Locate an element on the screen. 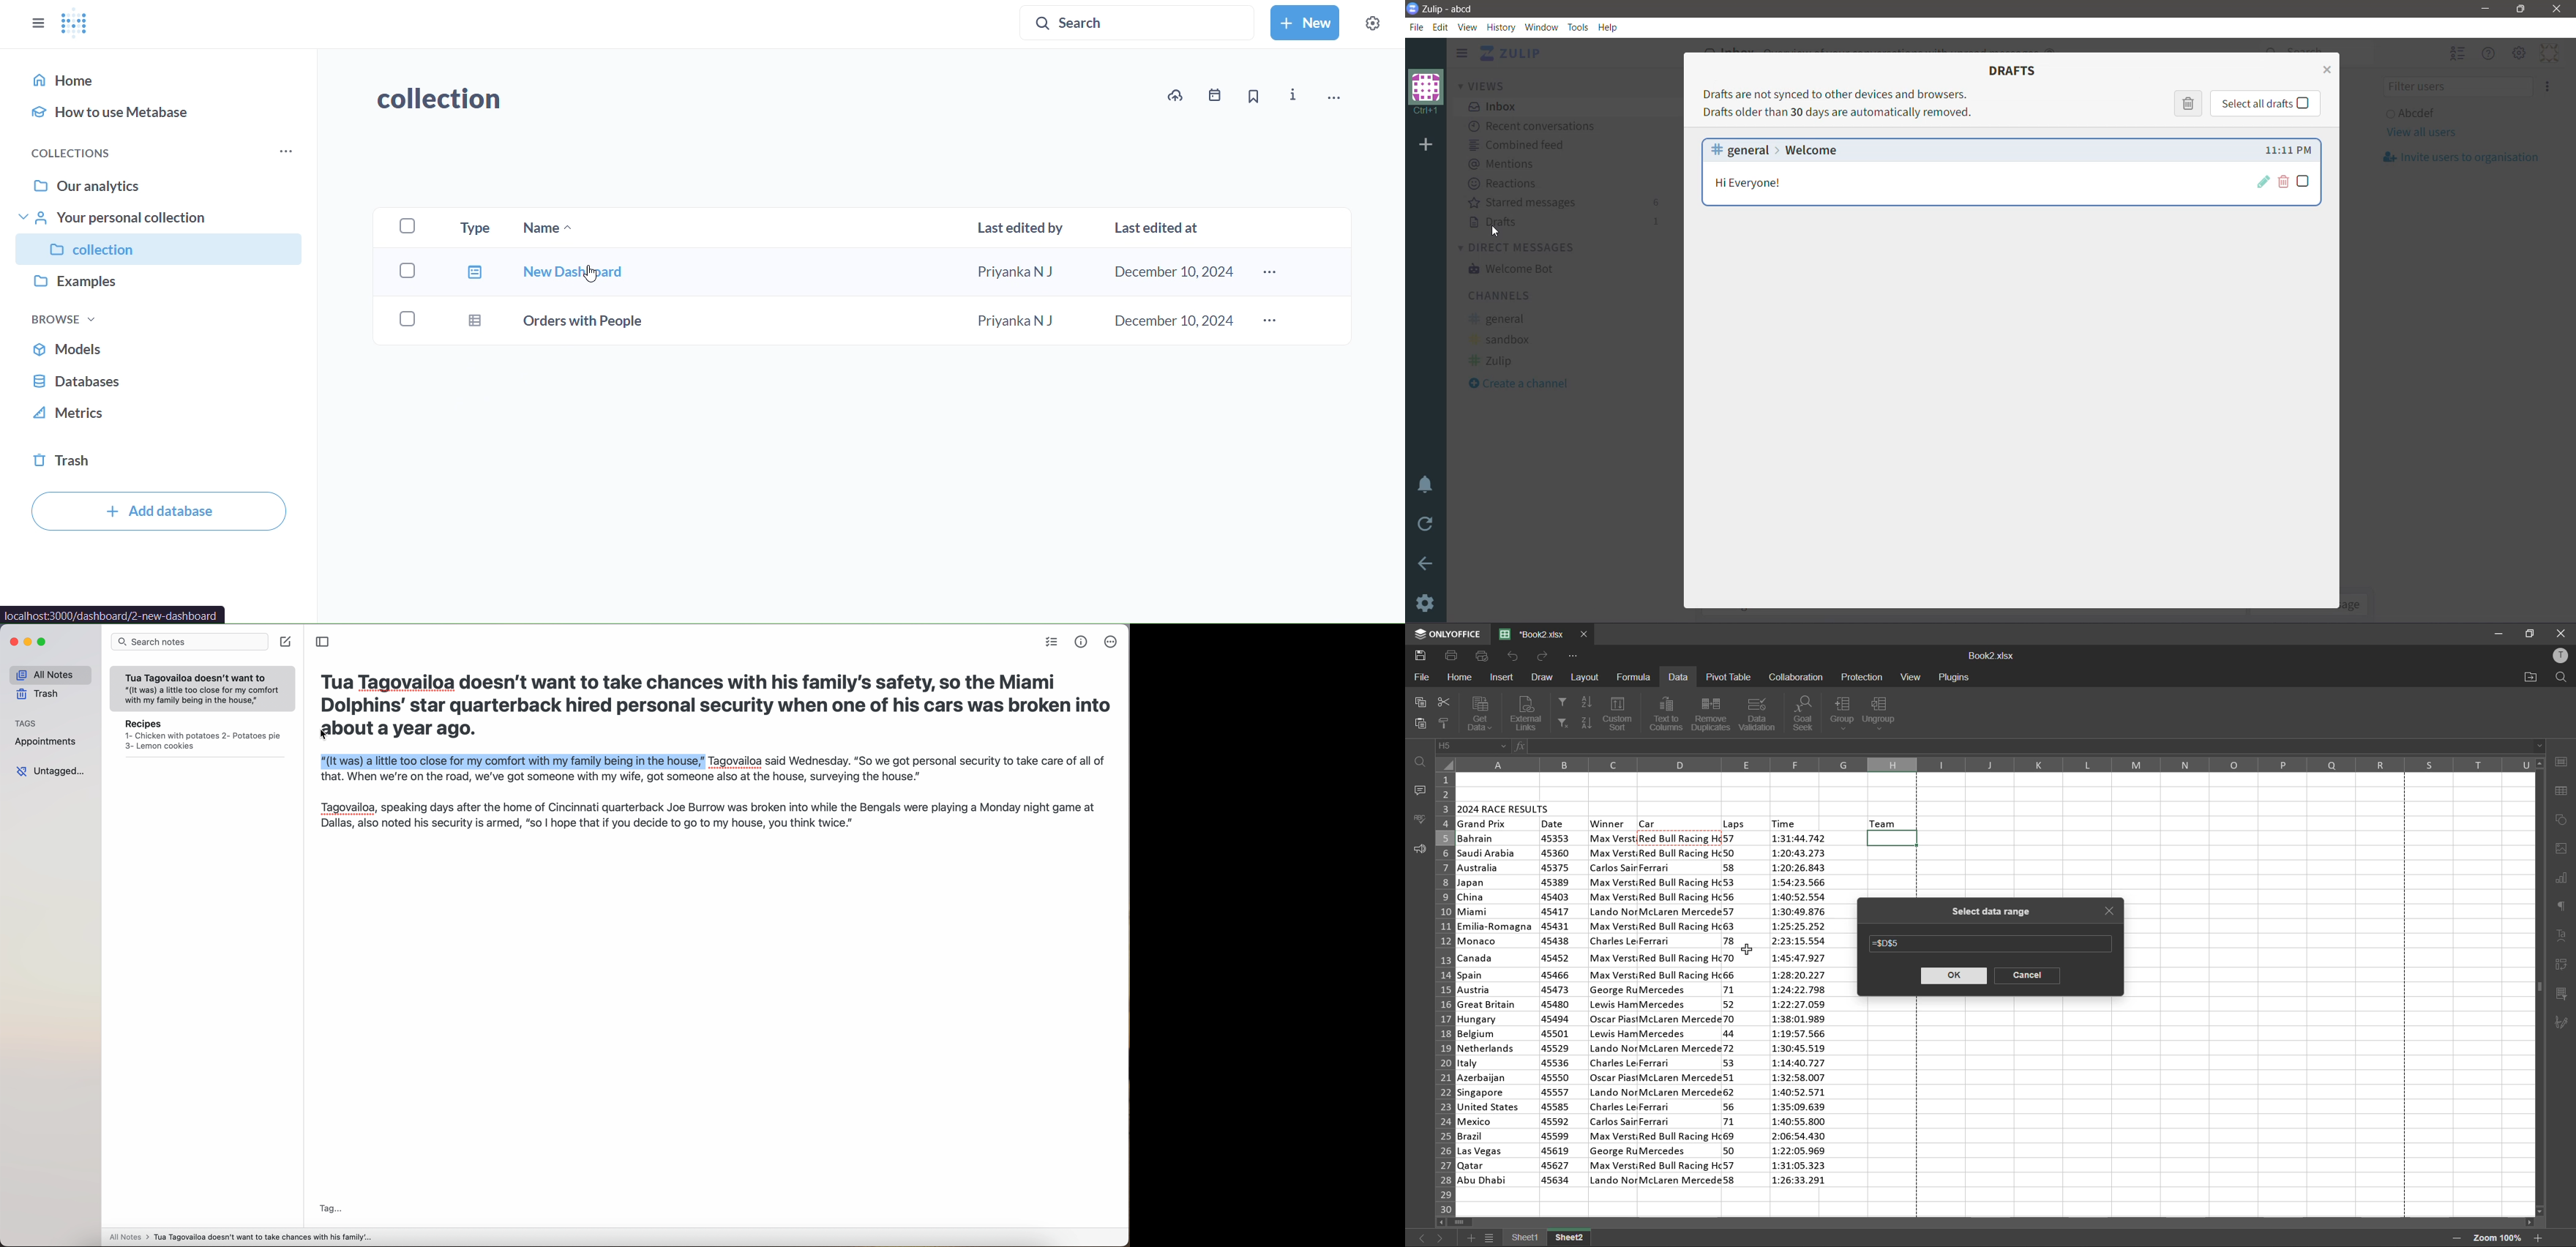  close is located at coordinates (2560, 633).